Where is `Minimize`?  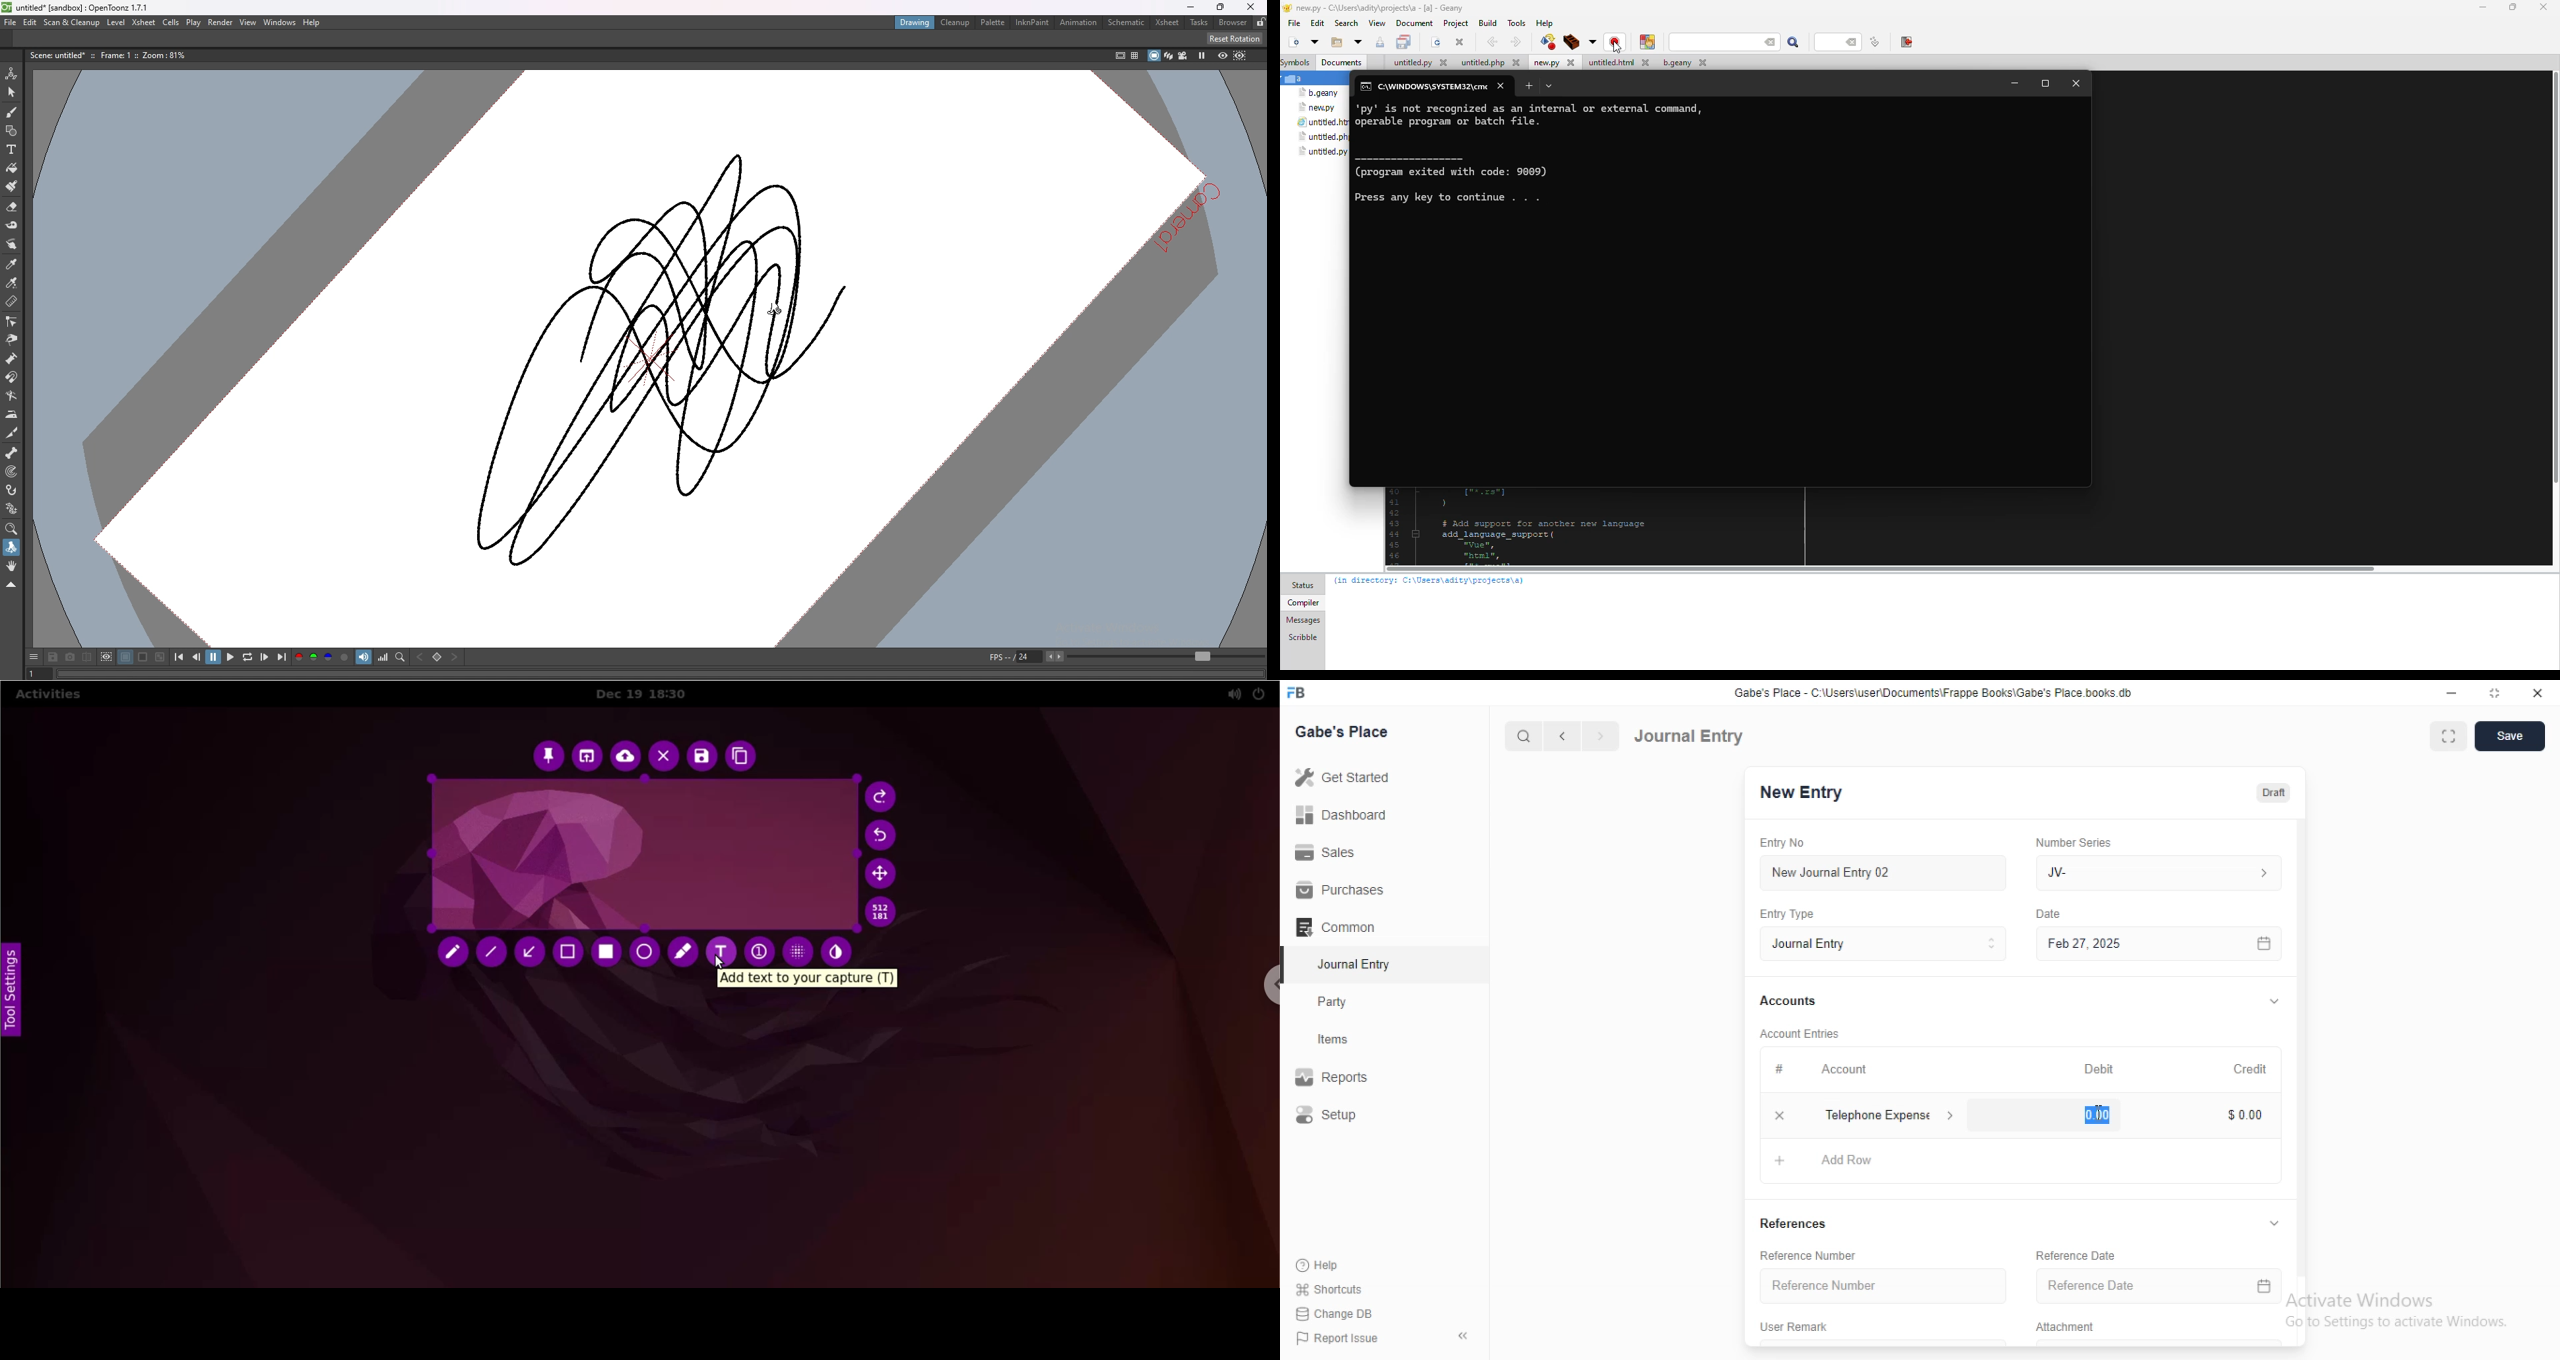 Minimize is located at coordinates (2450, 692).